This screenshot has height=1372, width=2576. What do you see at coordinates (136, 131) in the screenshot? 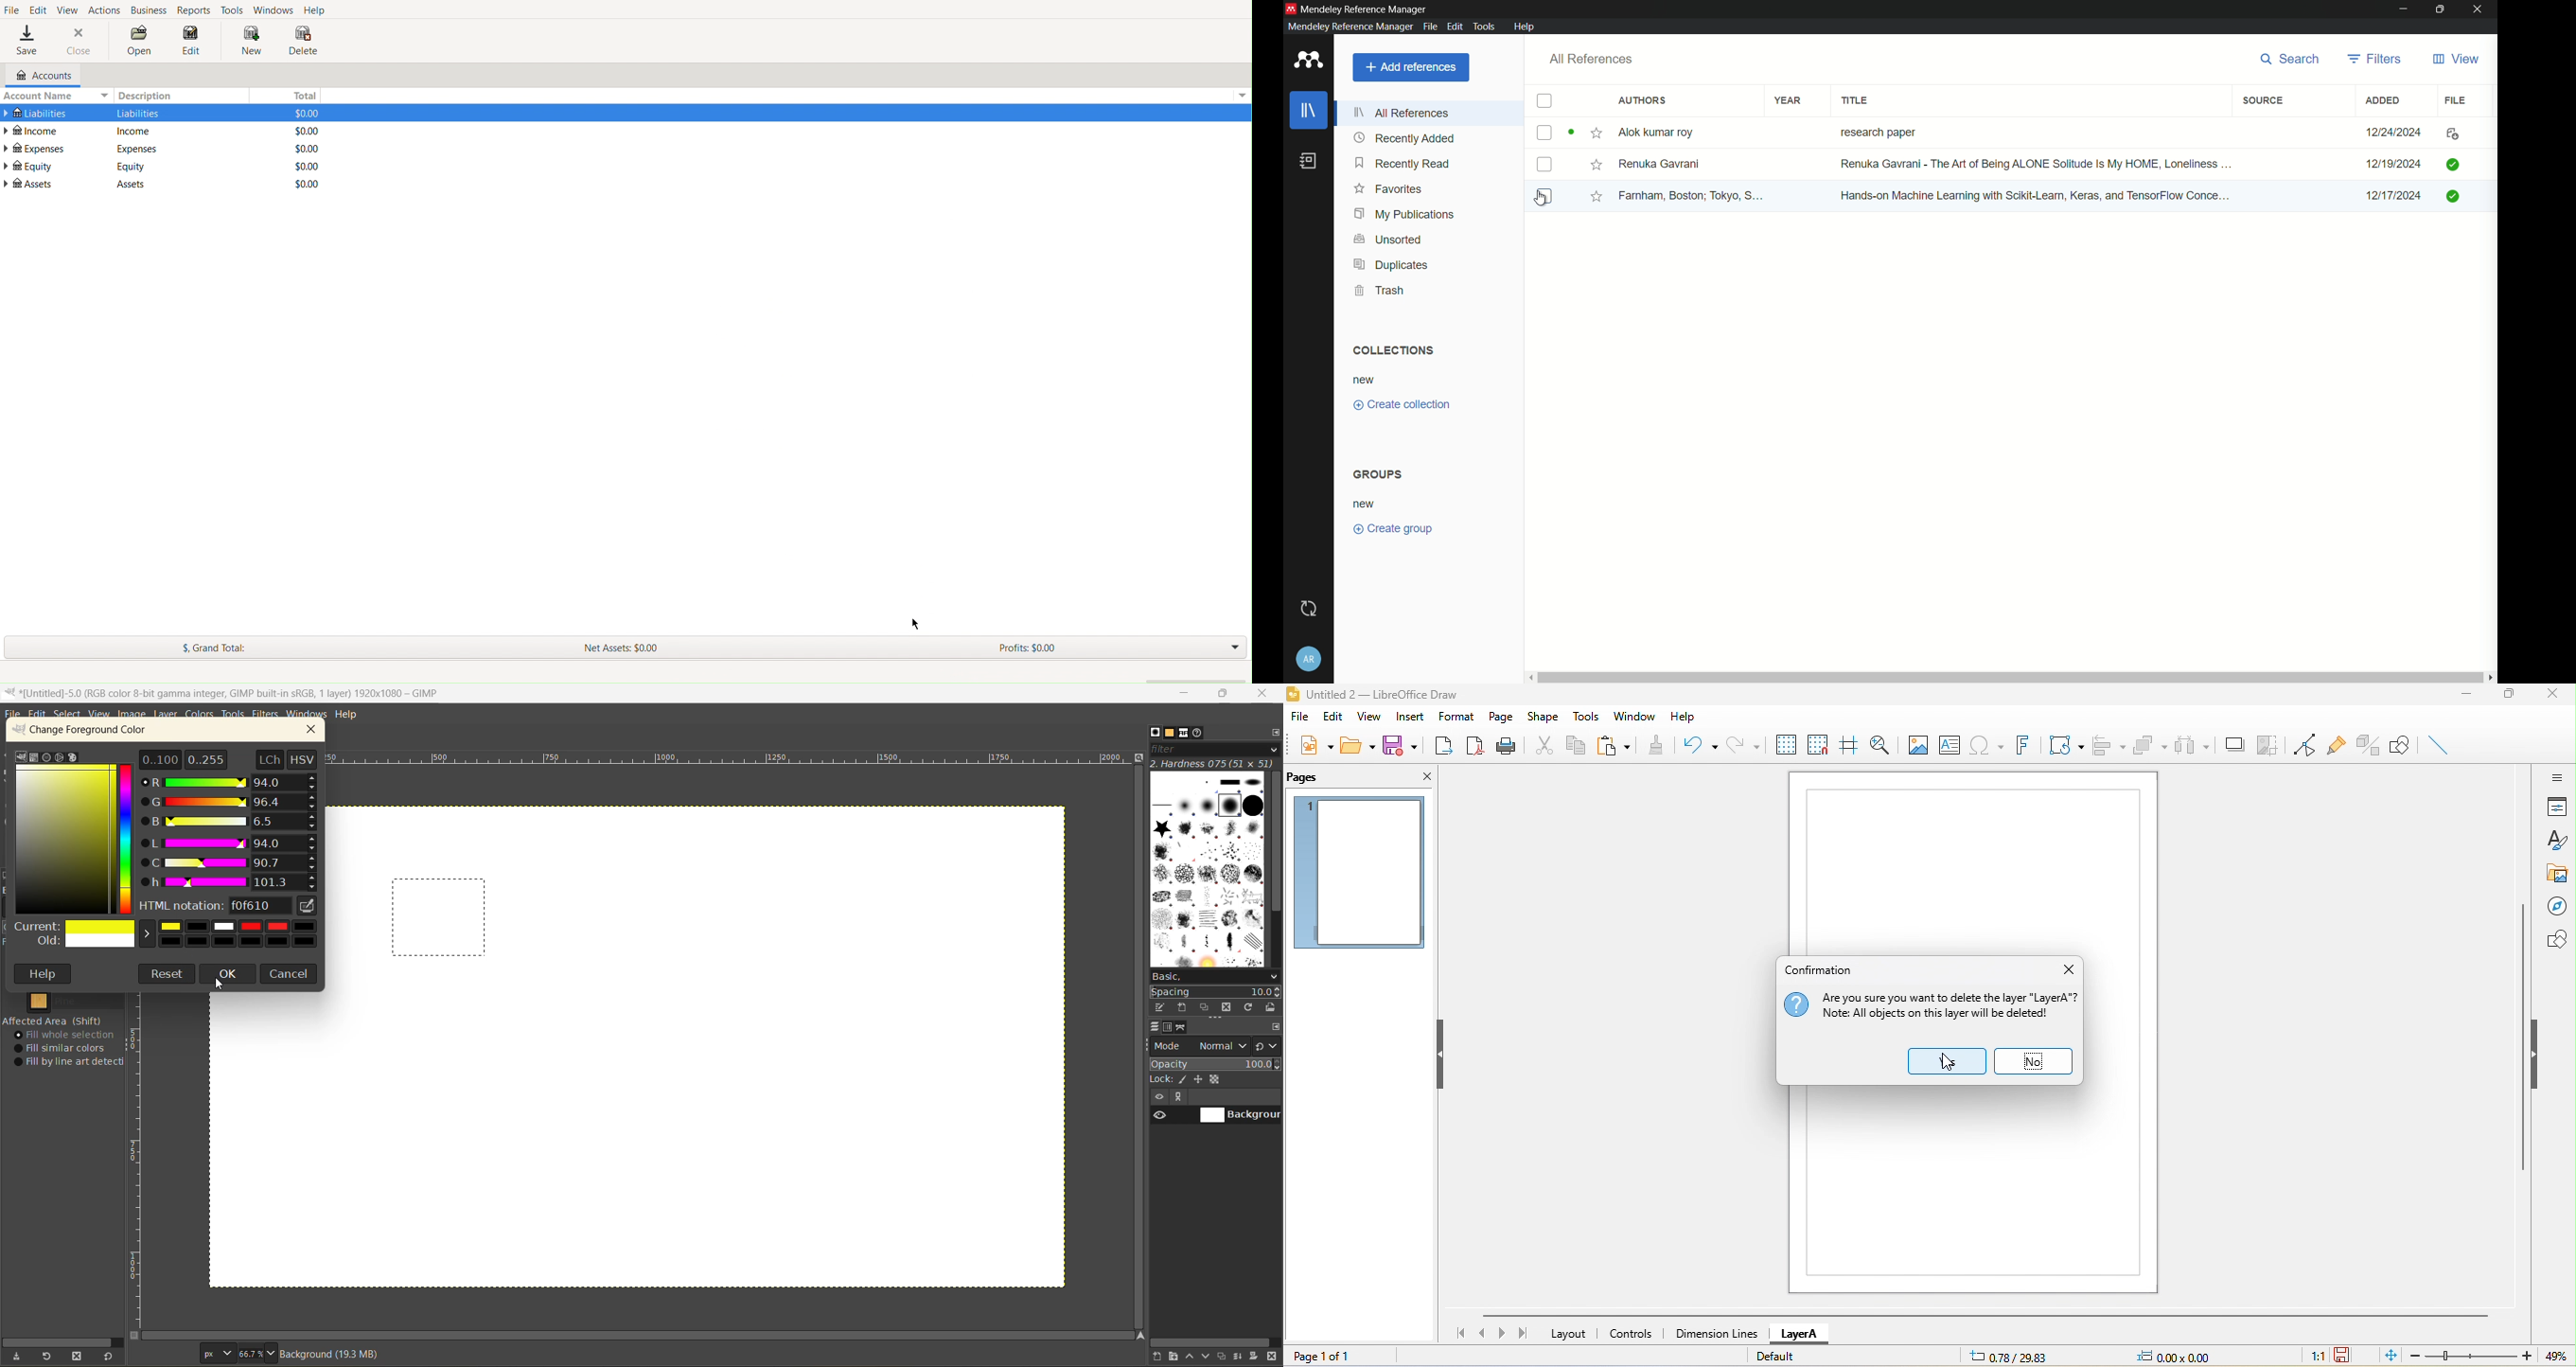
I see `income` at bounding box center [136, 131].